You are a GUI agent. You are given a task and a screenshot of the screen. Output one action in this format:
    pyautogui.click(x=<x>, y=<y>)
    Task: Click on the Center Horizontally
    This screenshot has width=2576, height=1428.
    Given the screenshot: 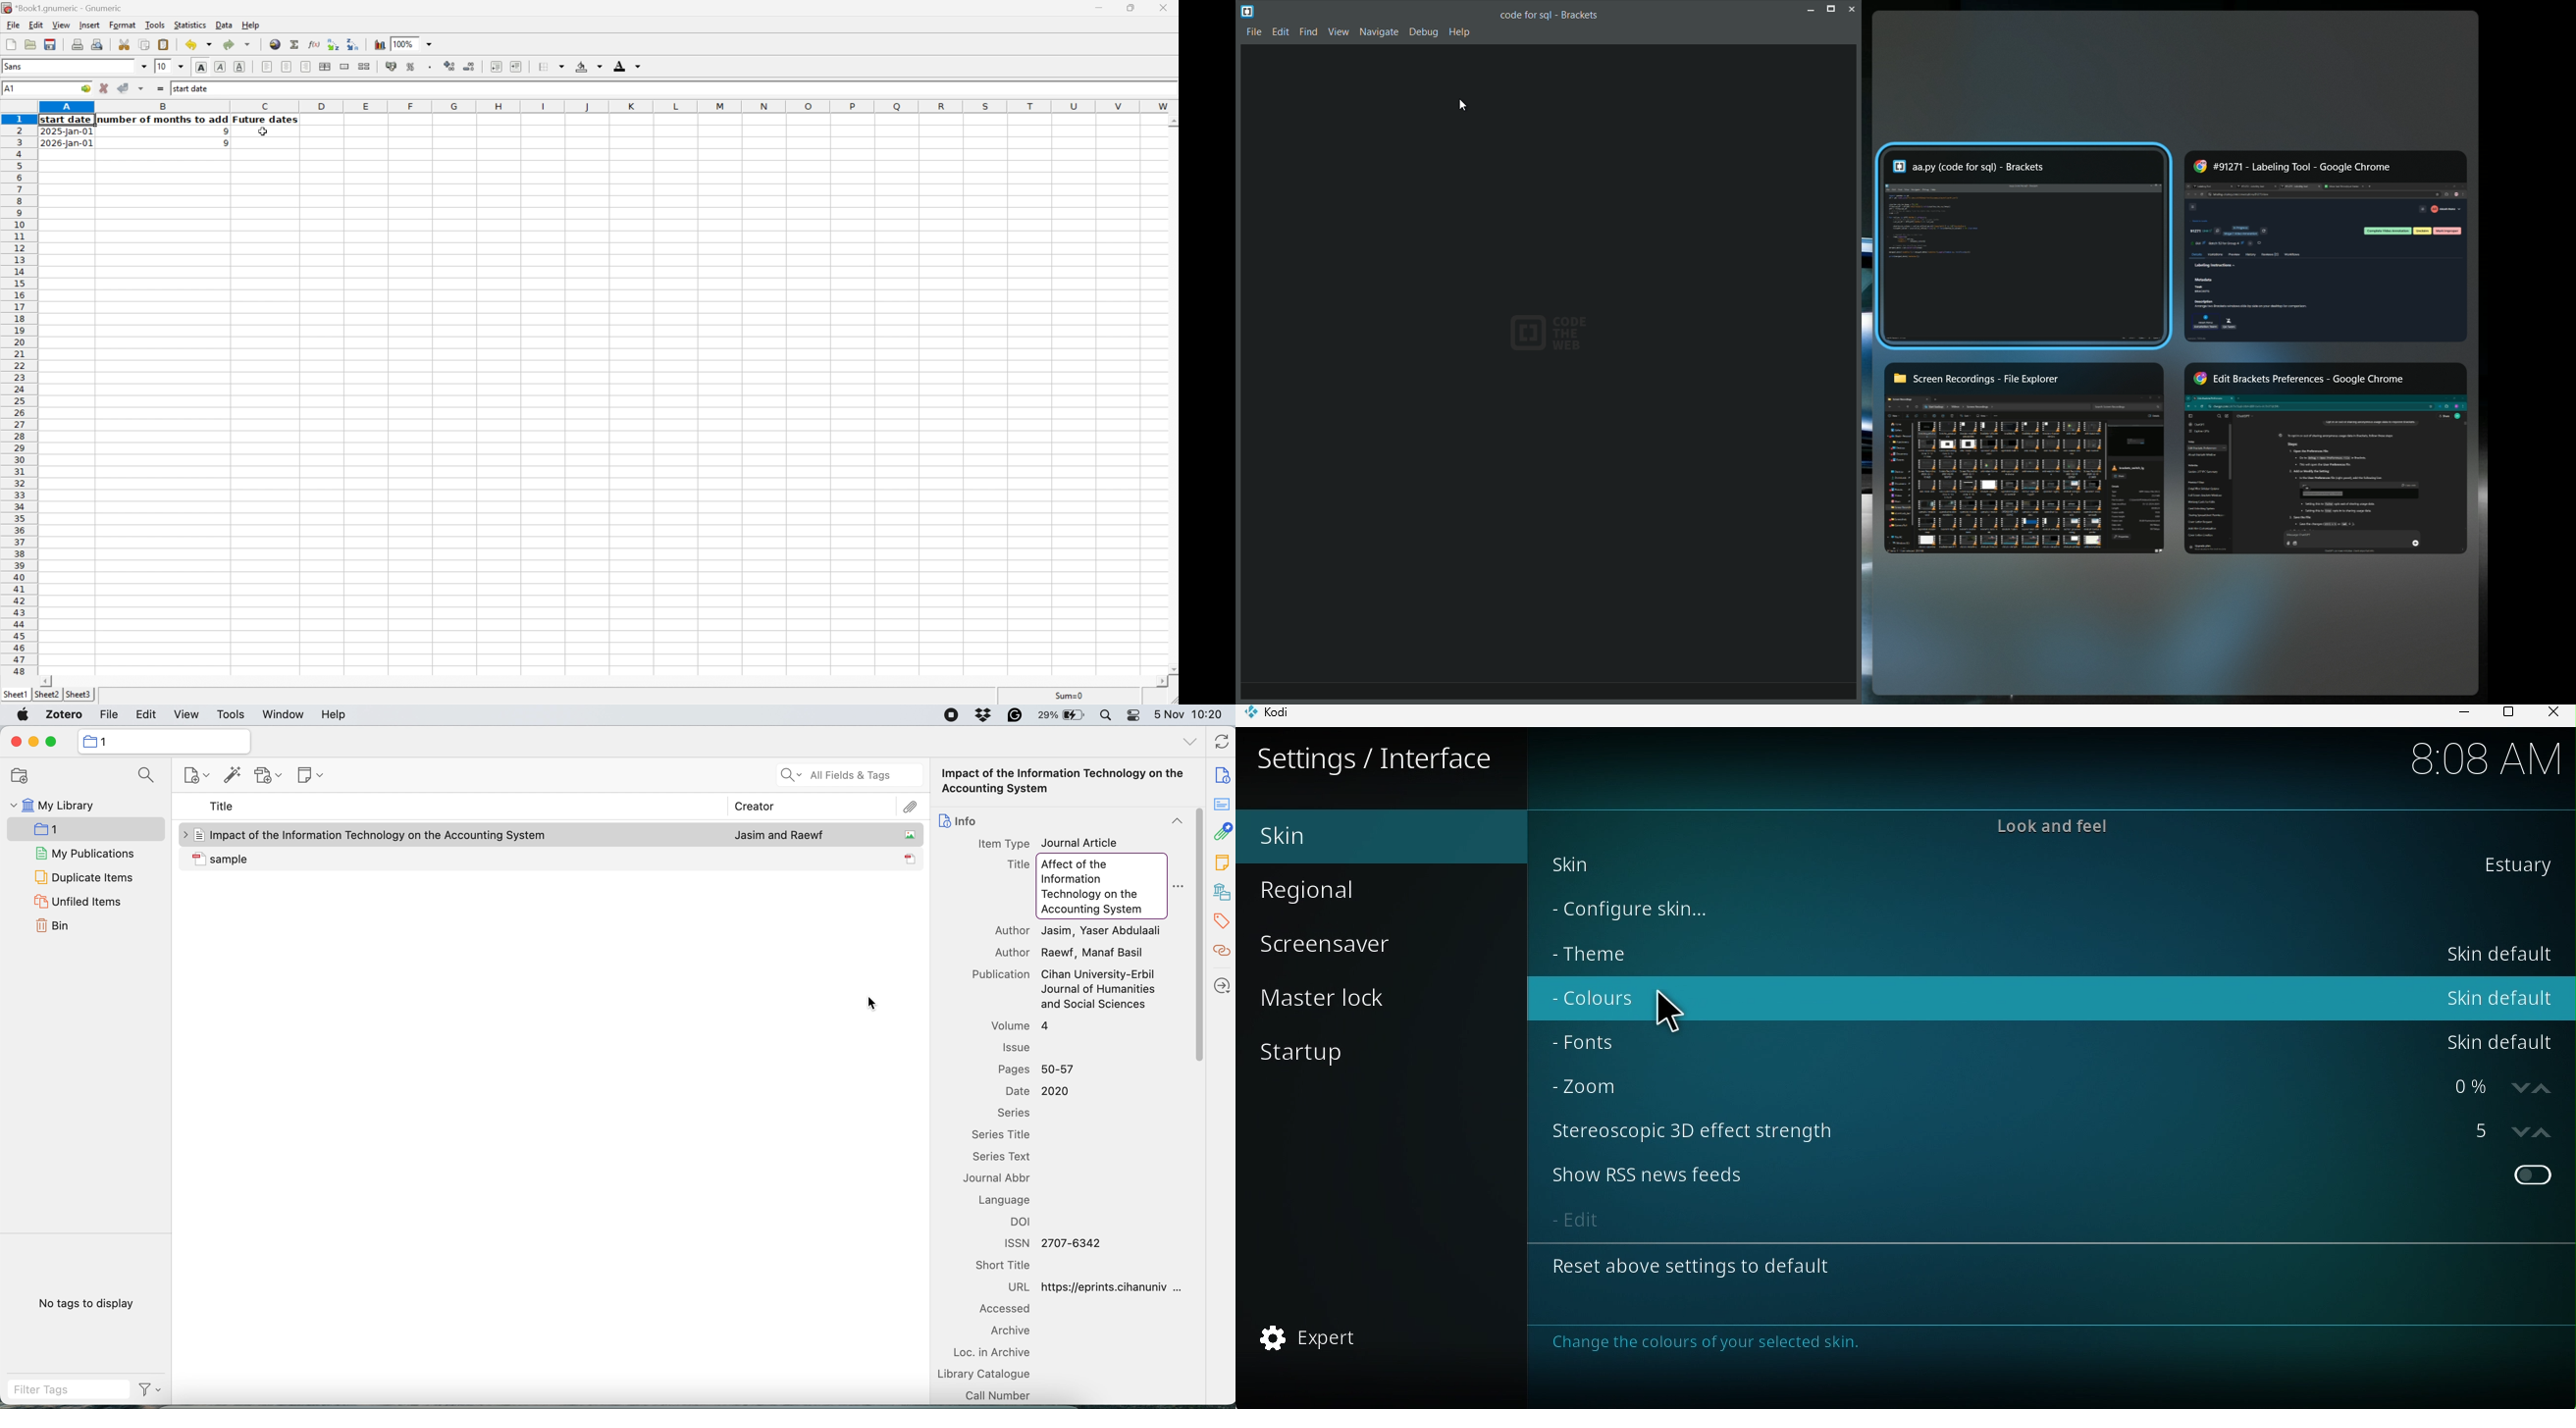 What is the action you would take?
    pyautogui.click(x=287, y=66)
    